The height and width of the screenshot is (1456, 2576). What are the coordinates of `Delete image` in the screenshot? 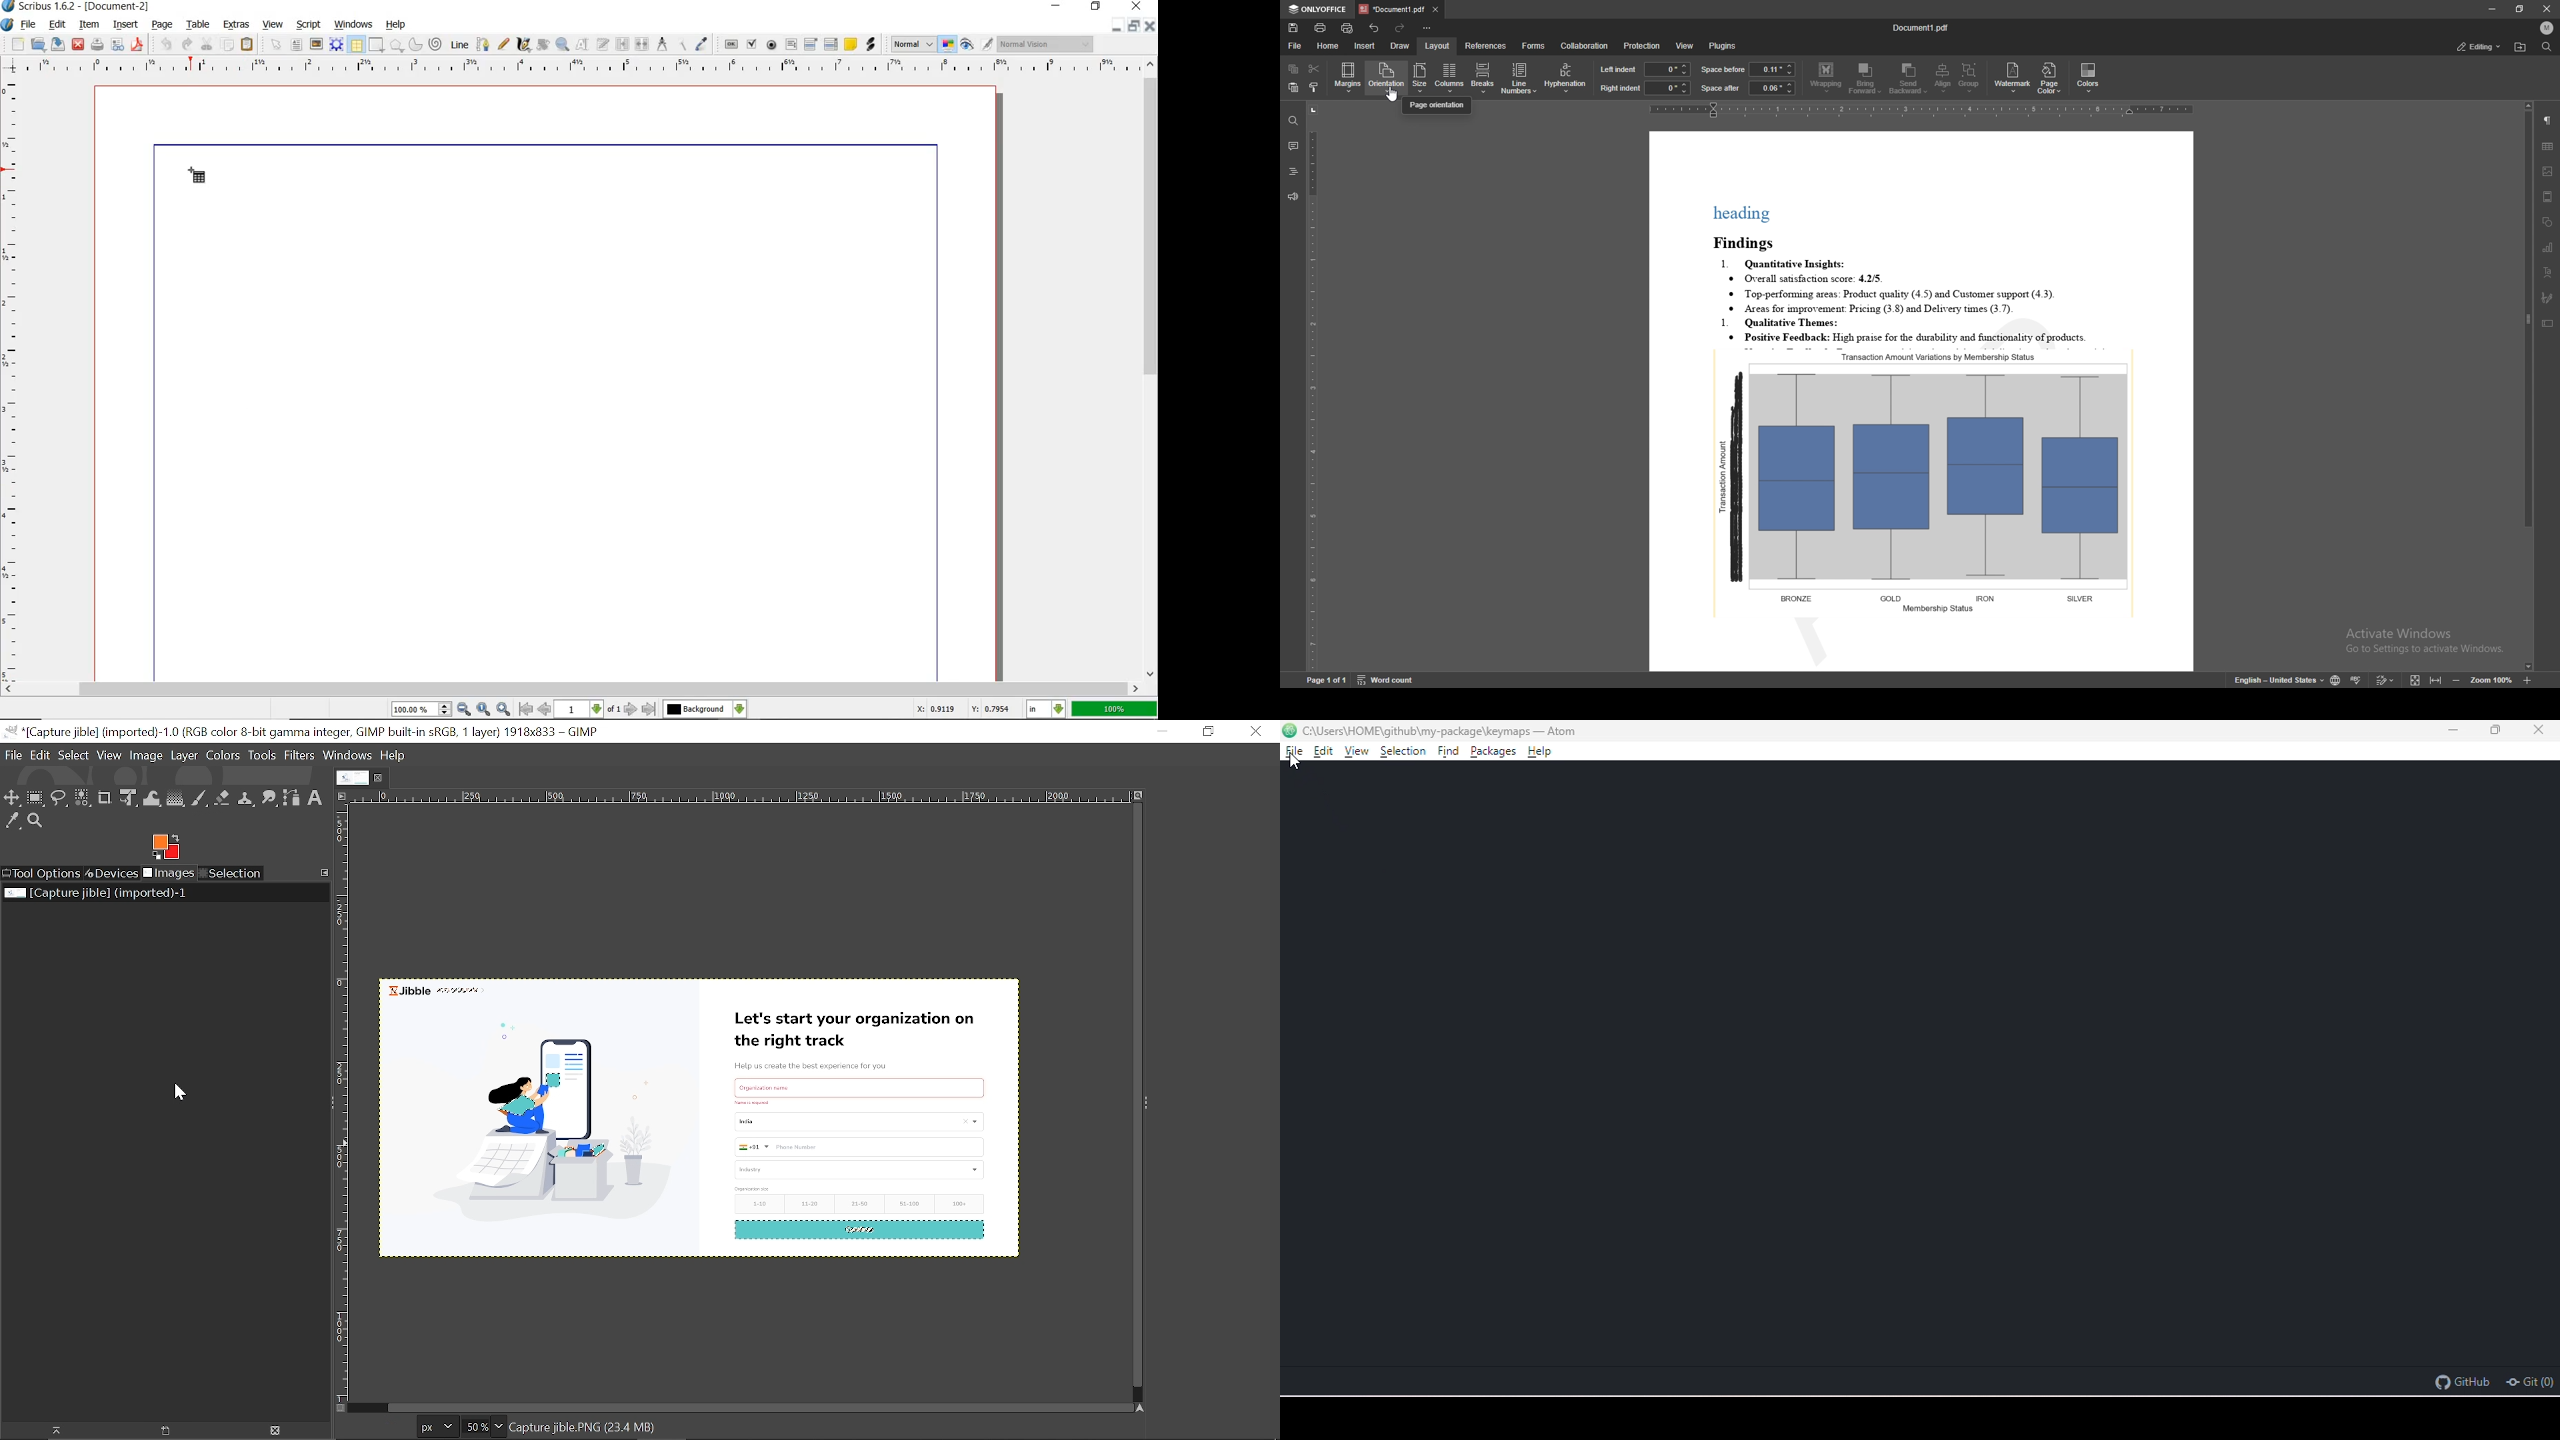 It's located at (277, 1431).